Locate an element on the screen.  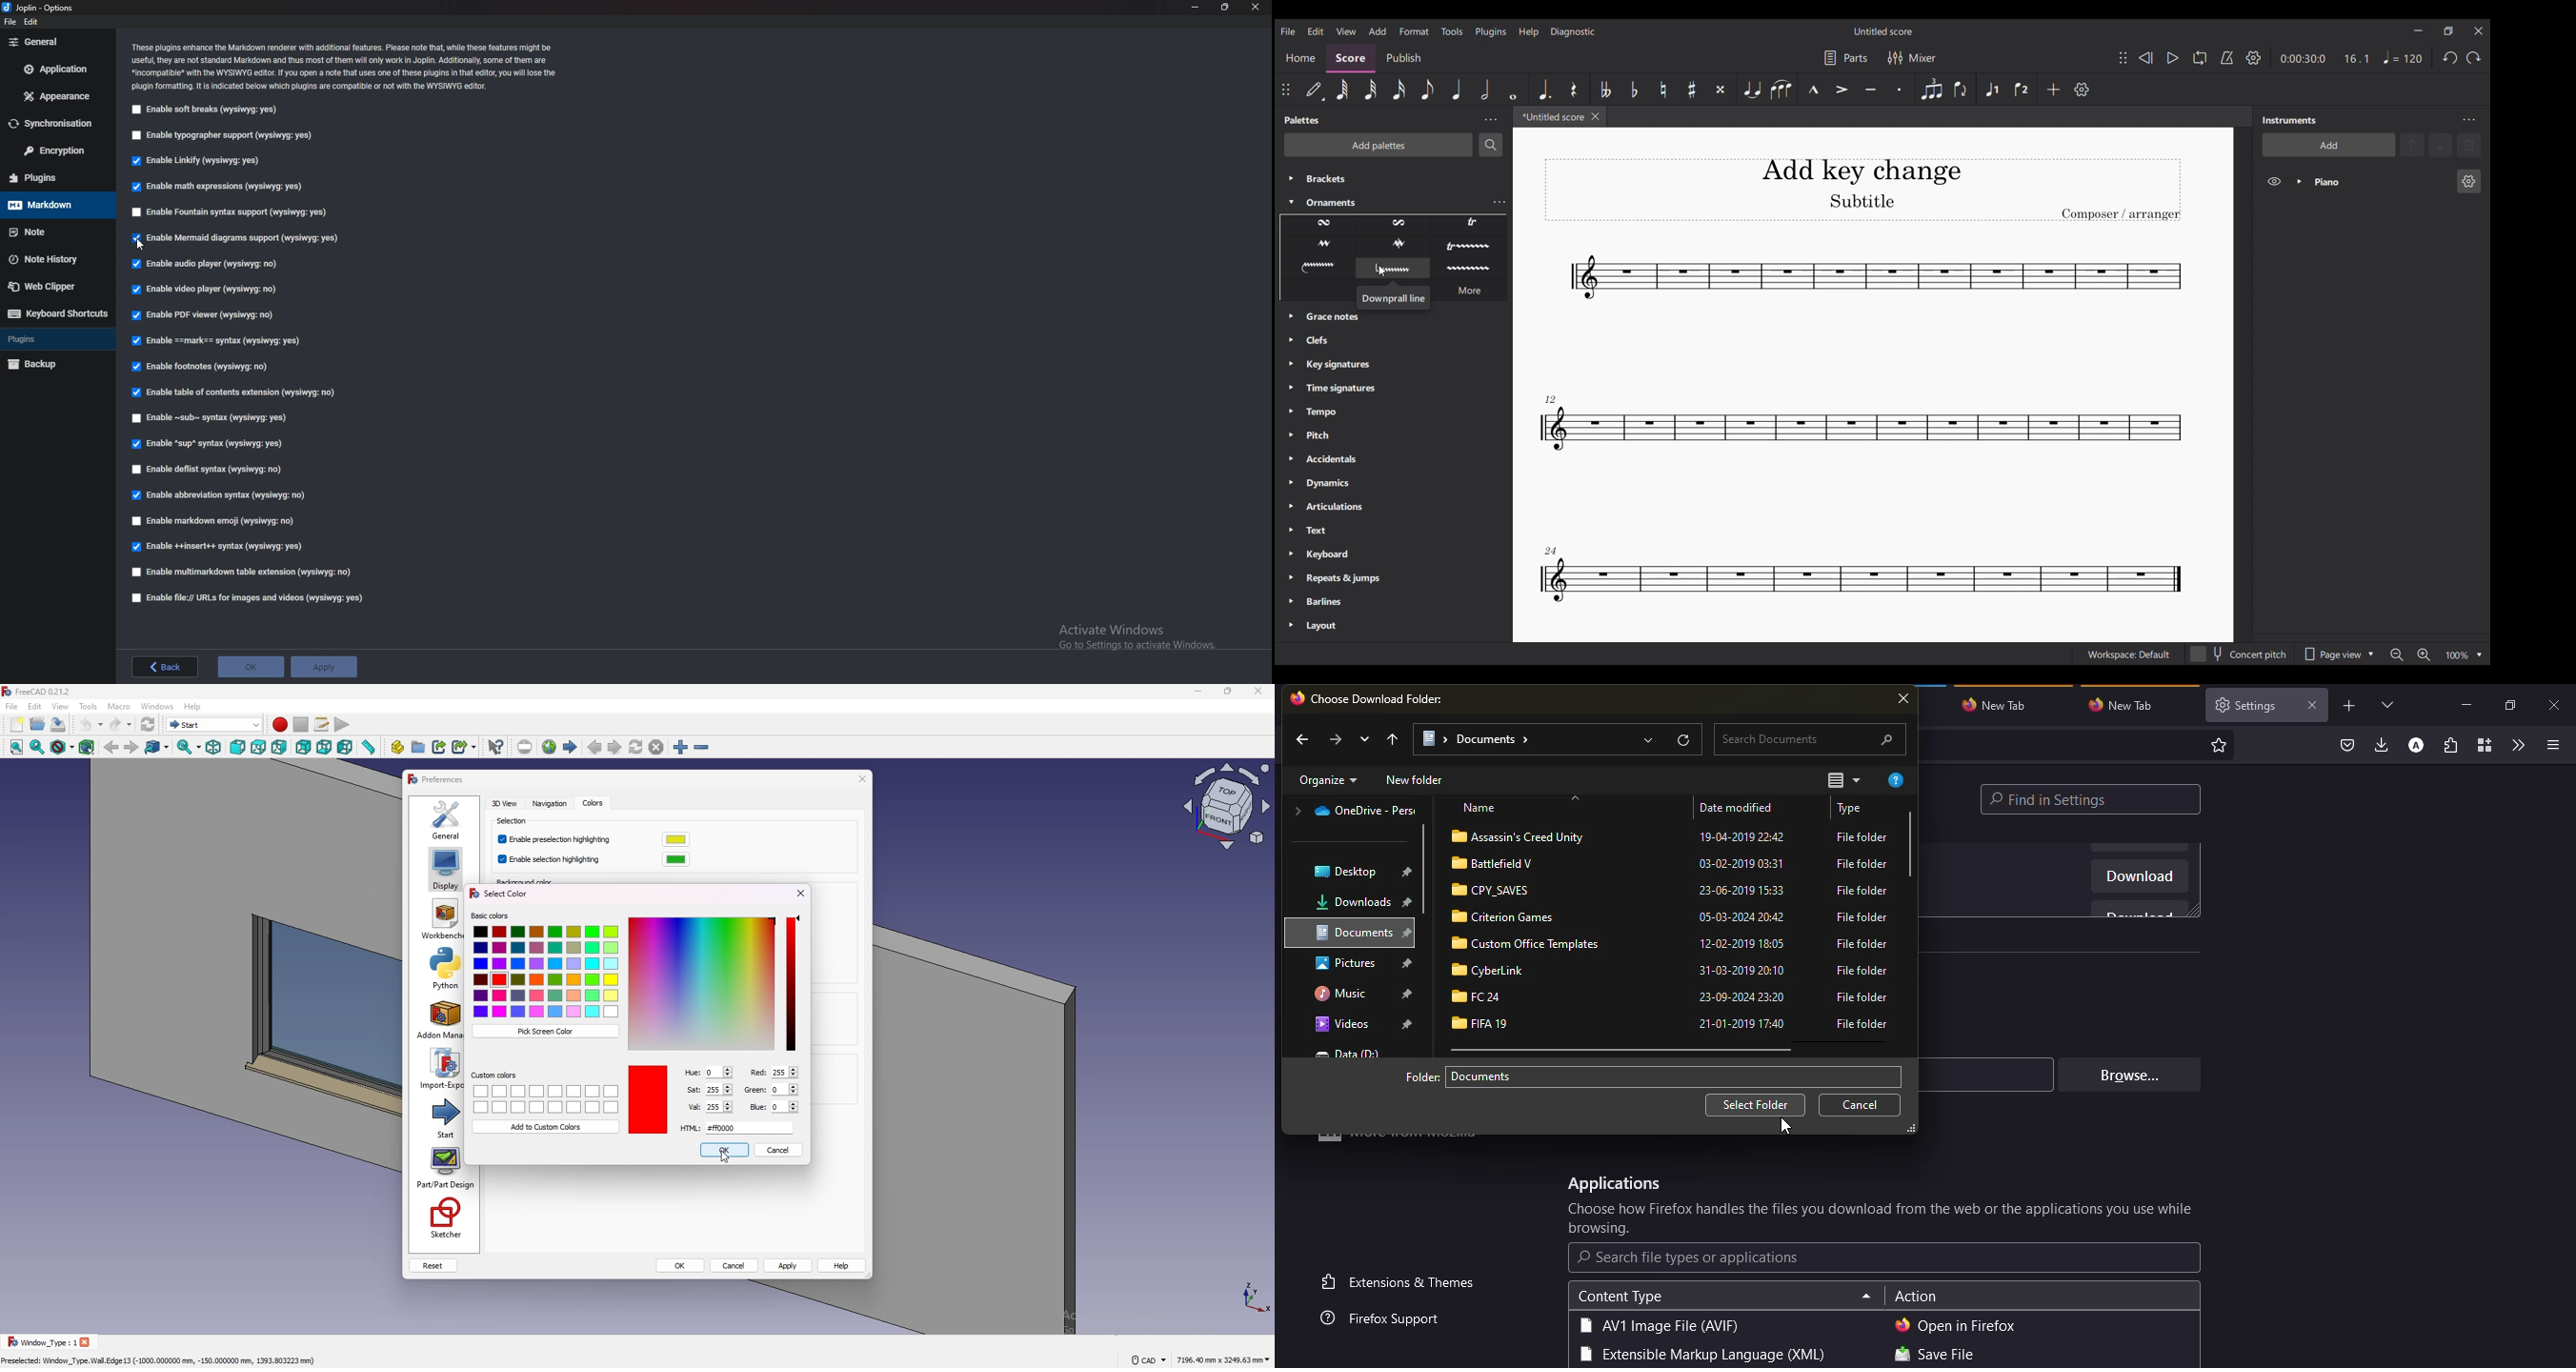
Application is located at coordinates (56, 70).